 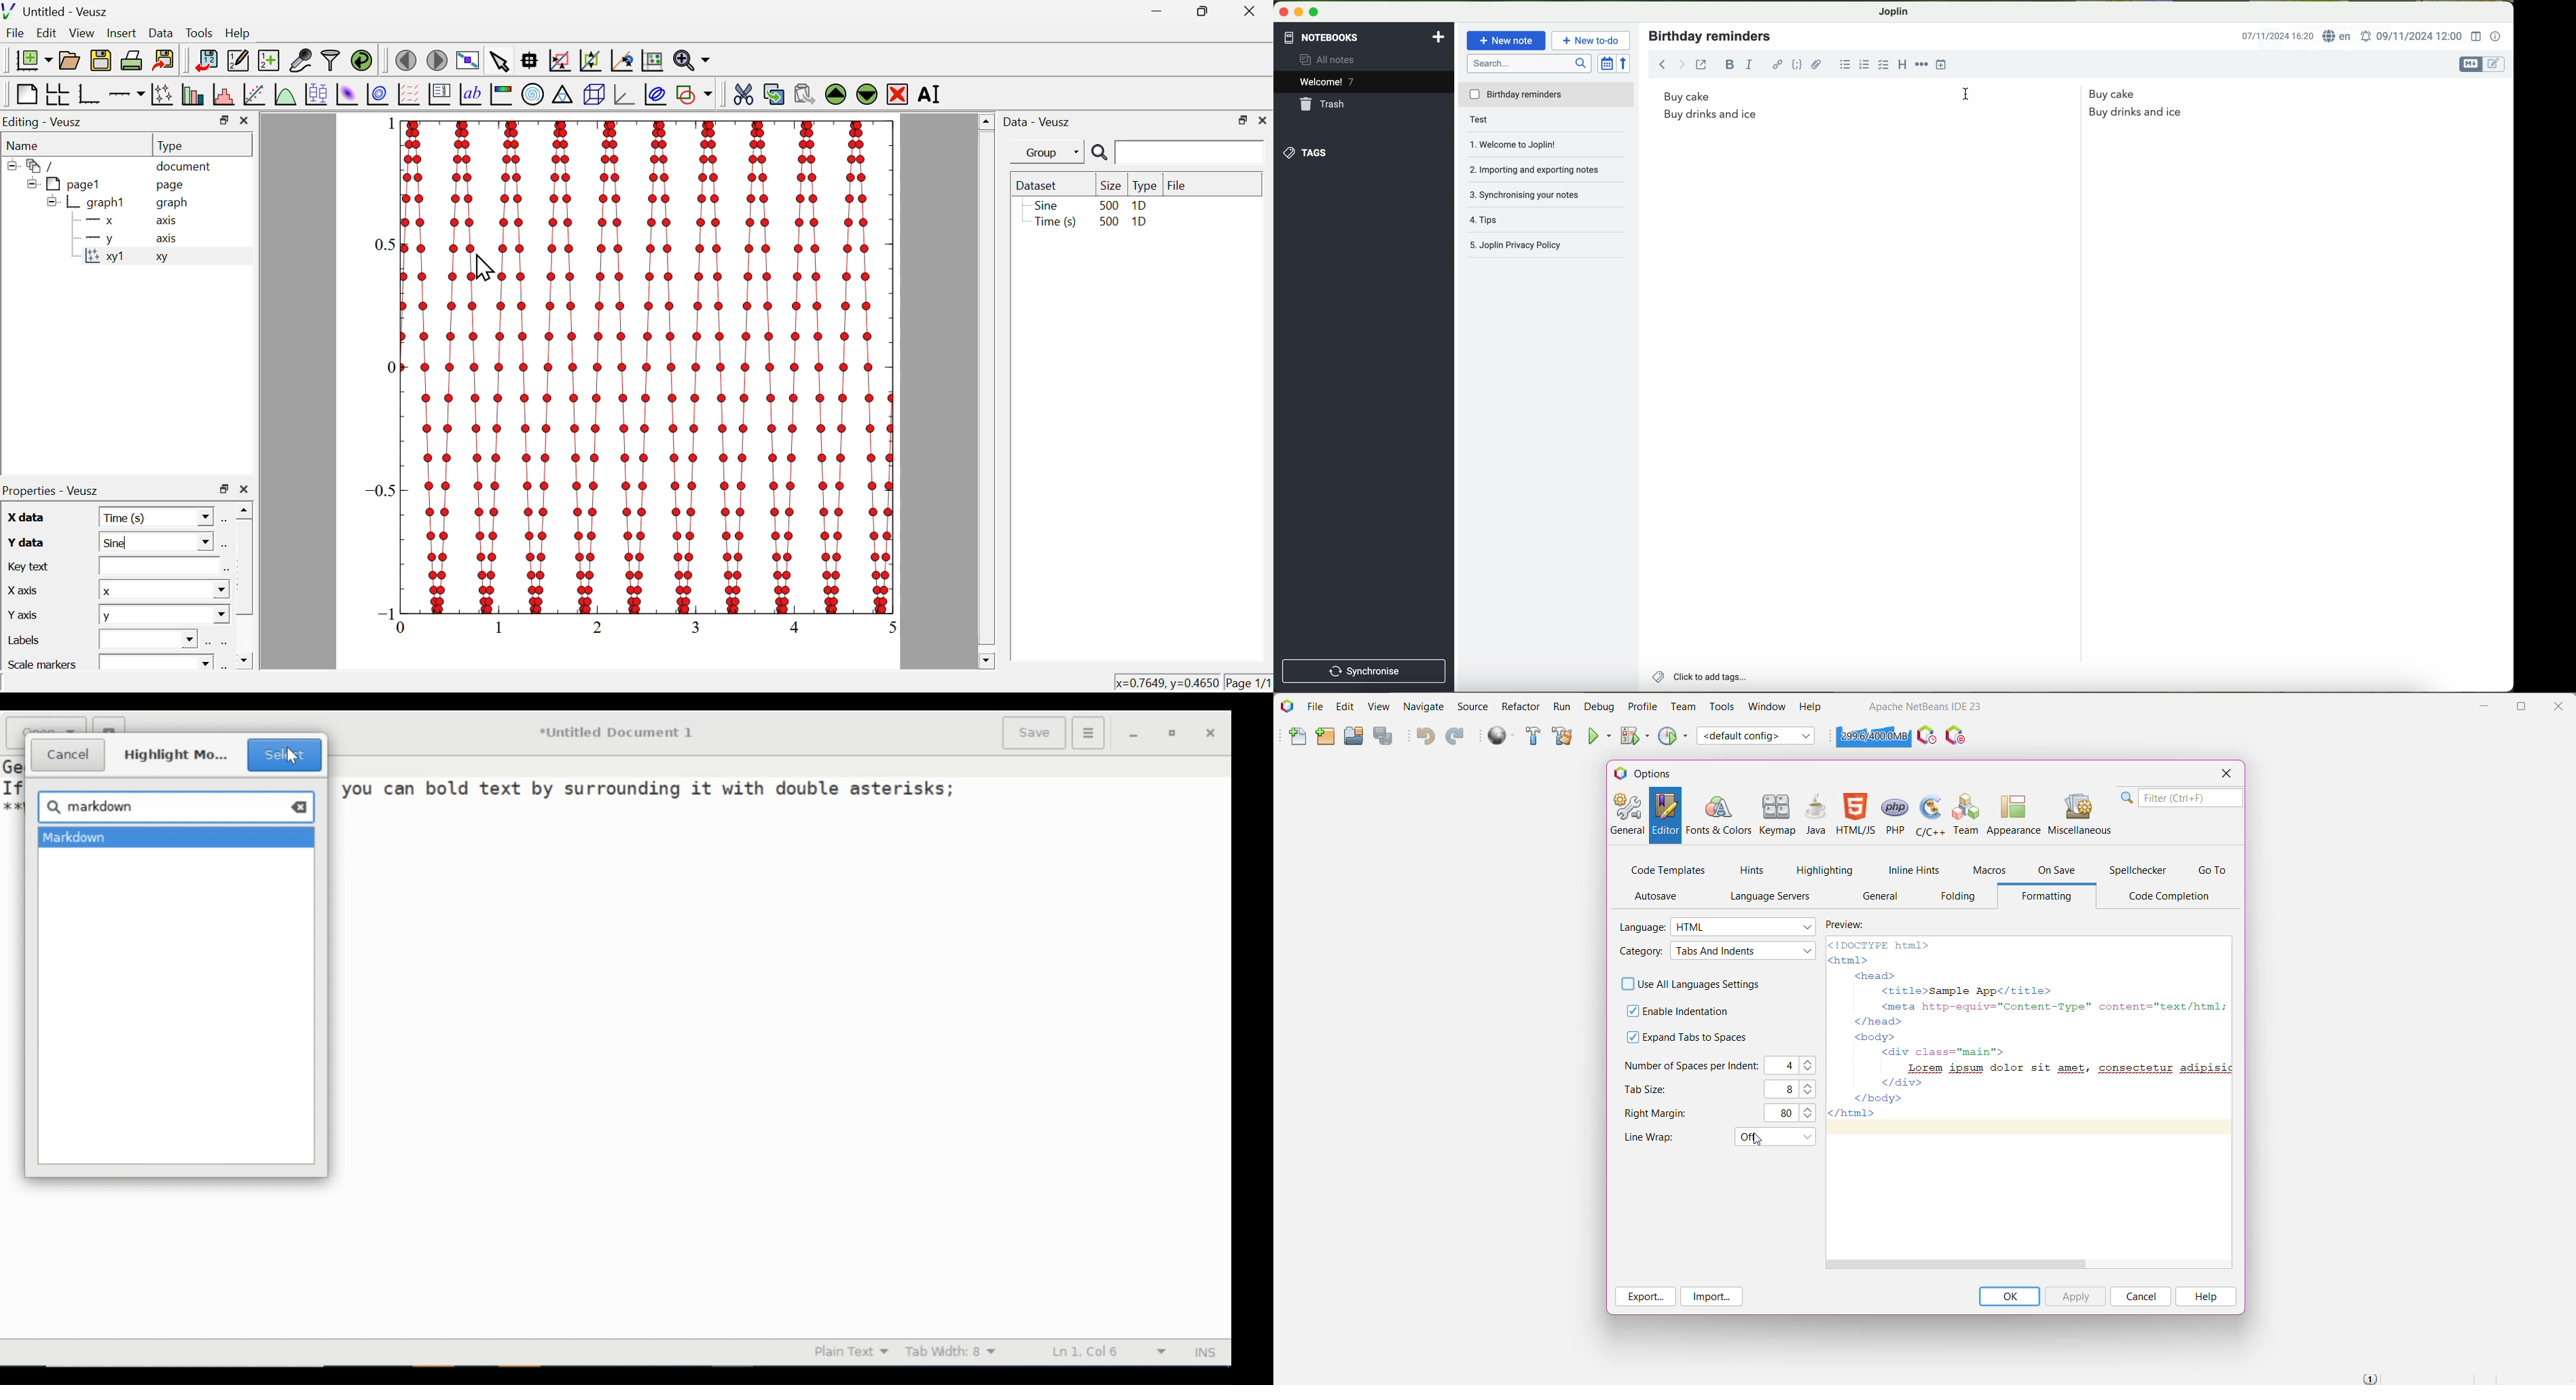 I want to click on x axis, so click(x=23, y=588).